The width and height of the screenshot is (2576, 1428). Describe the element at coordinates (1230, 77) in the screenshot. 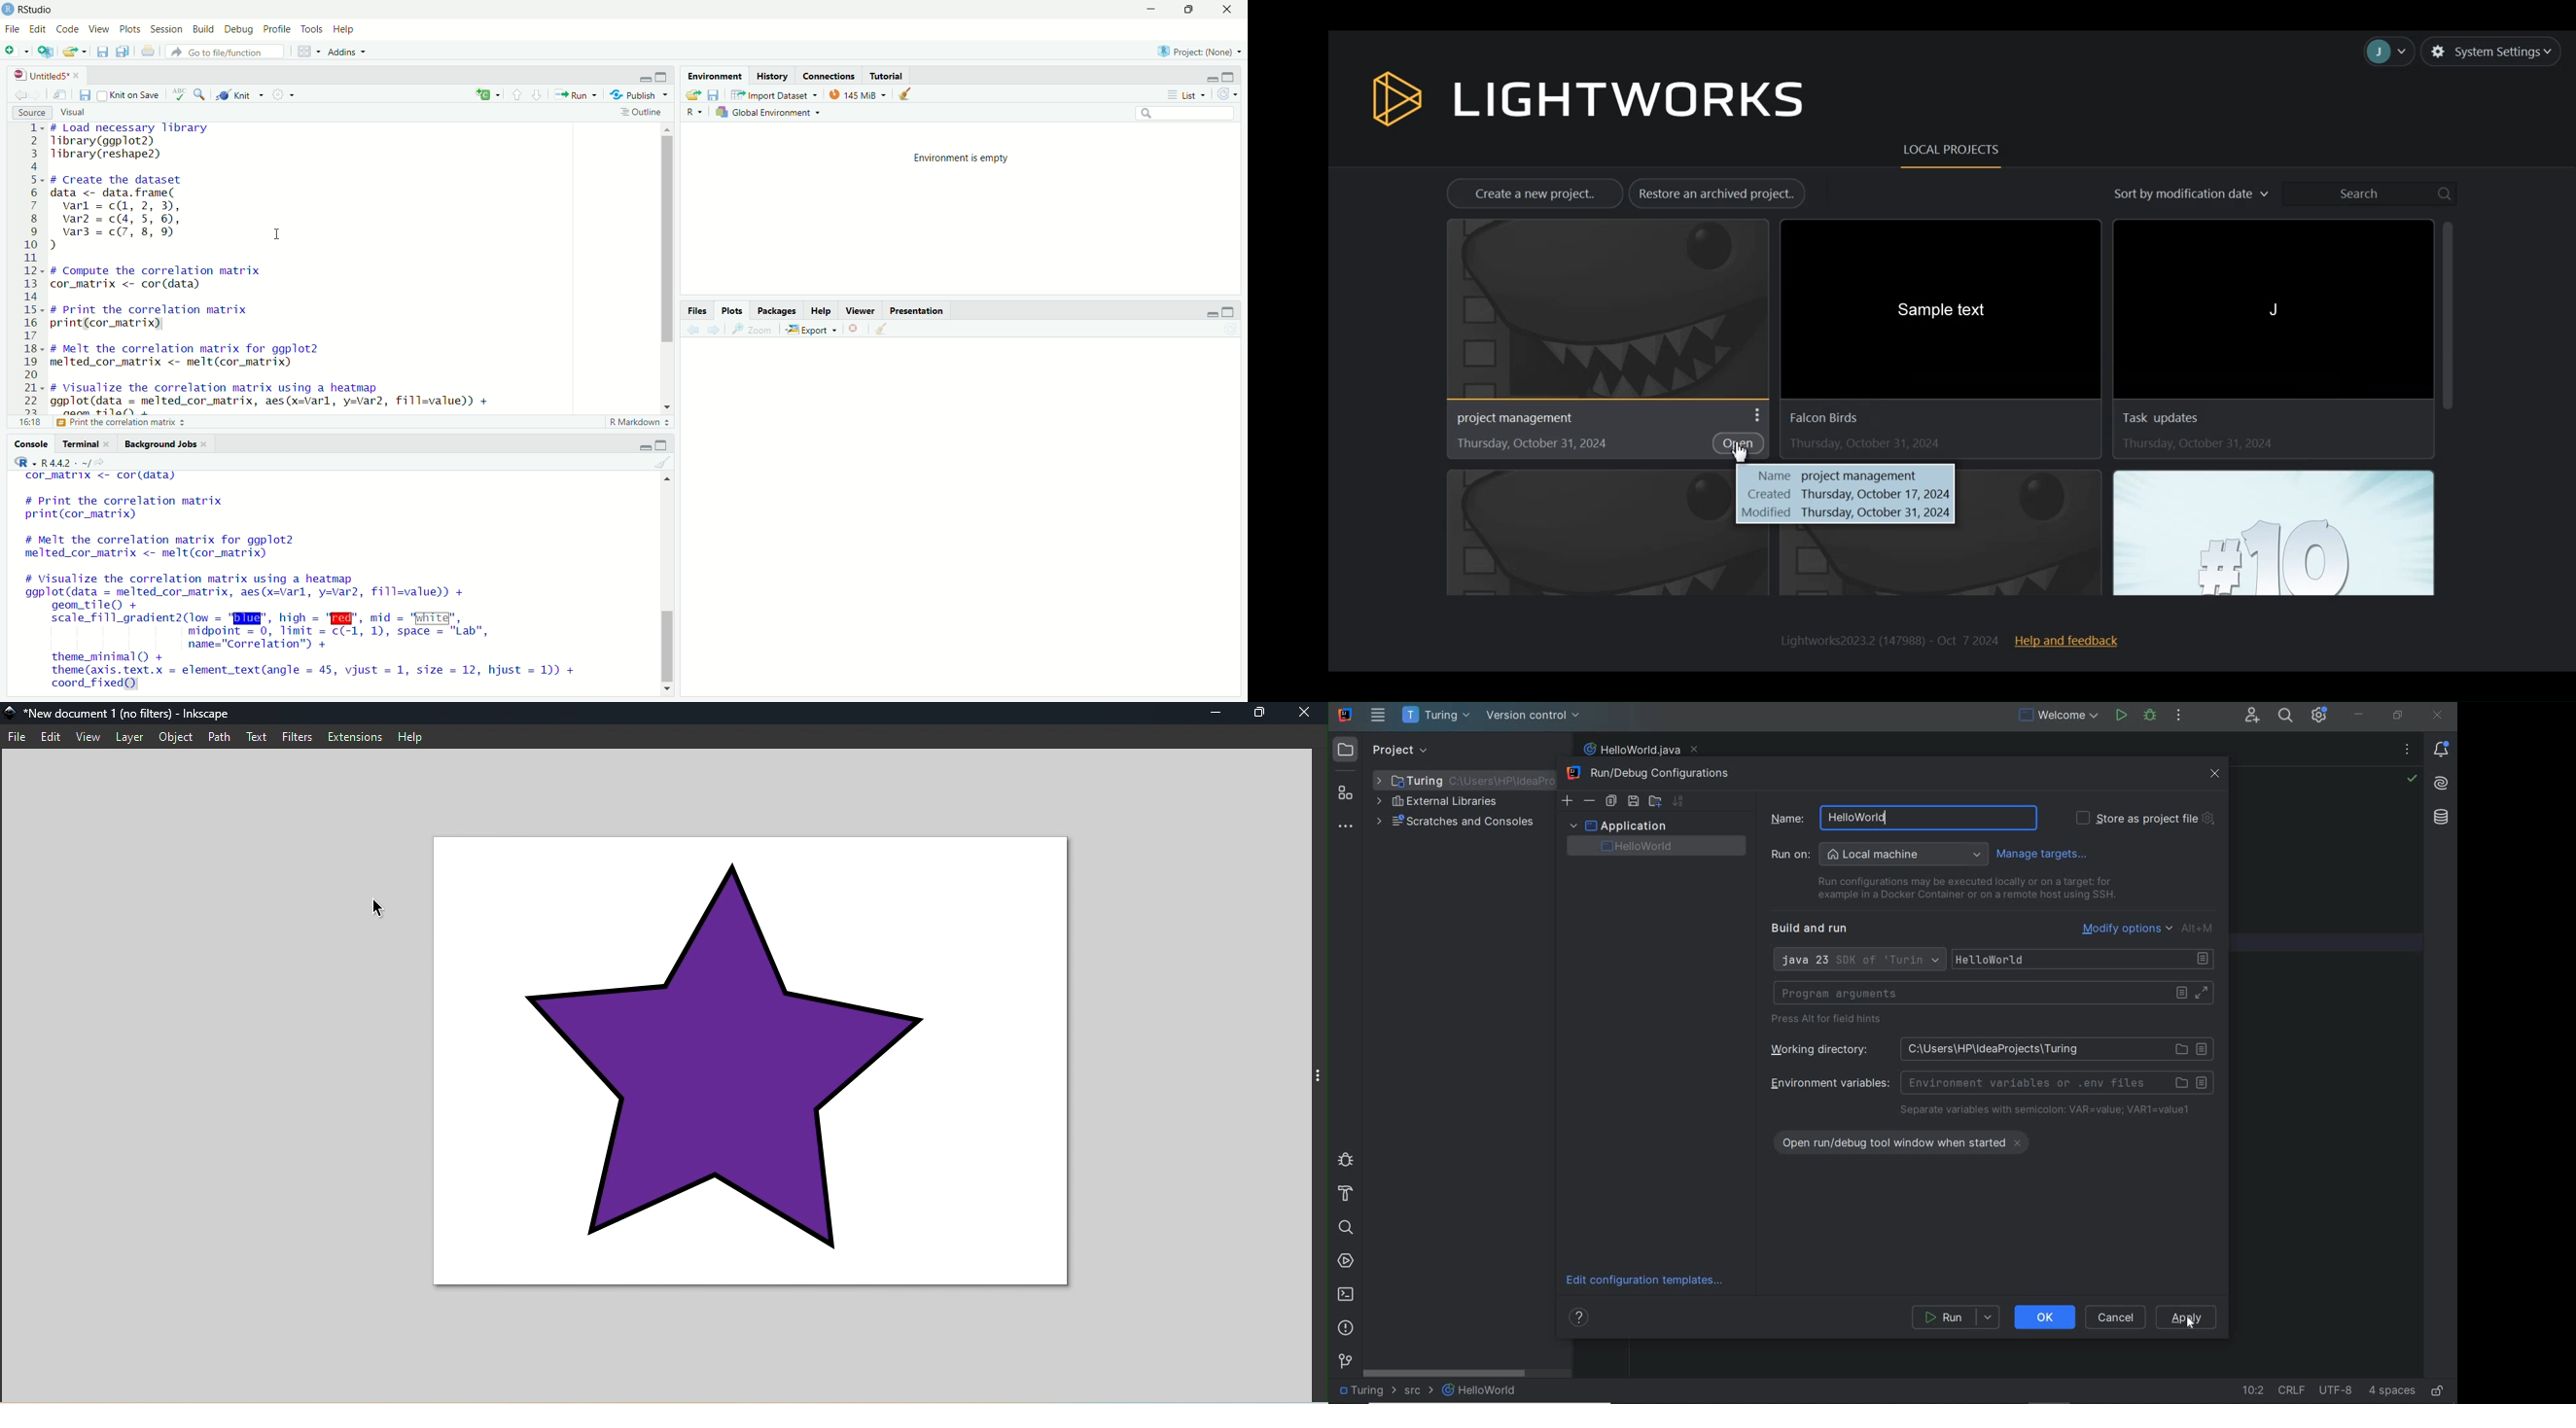

I see `maximize` at that location.